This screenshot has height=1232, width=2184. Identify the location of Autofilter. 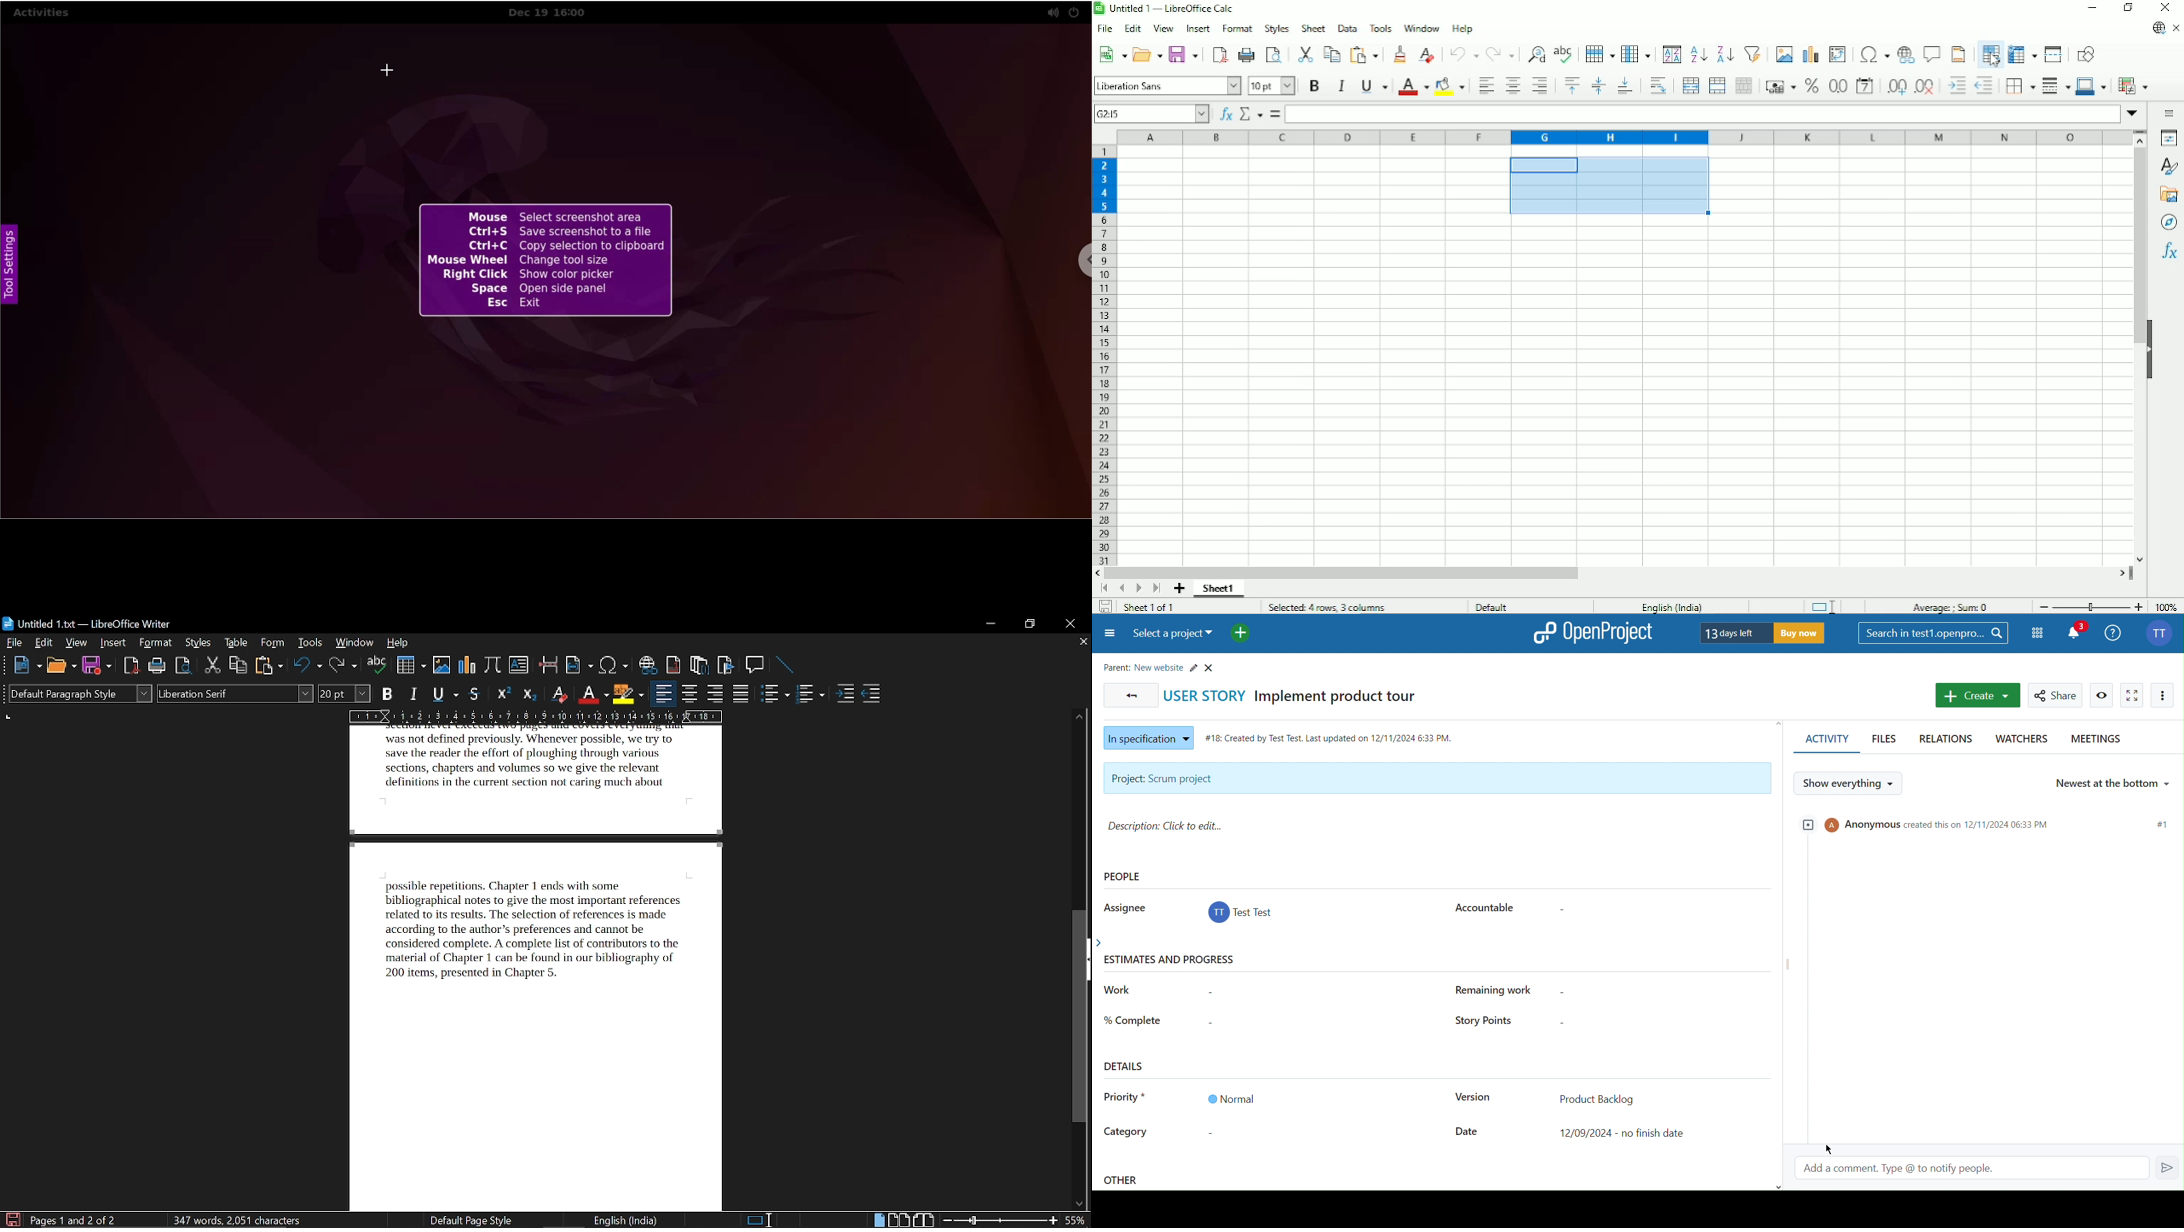
(1752, 53).